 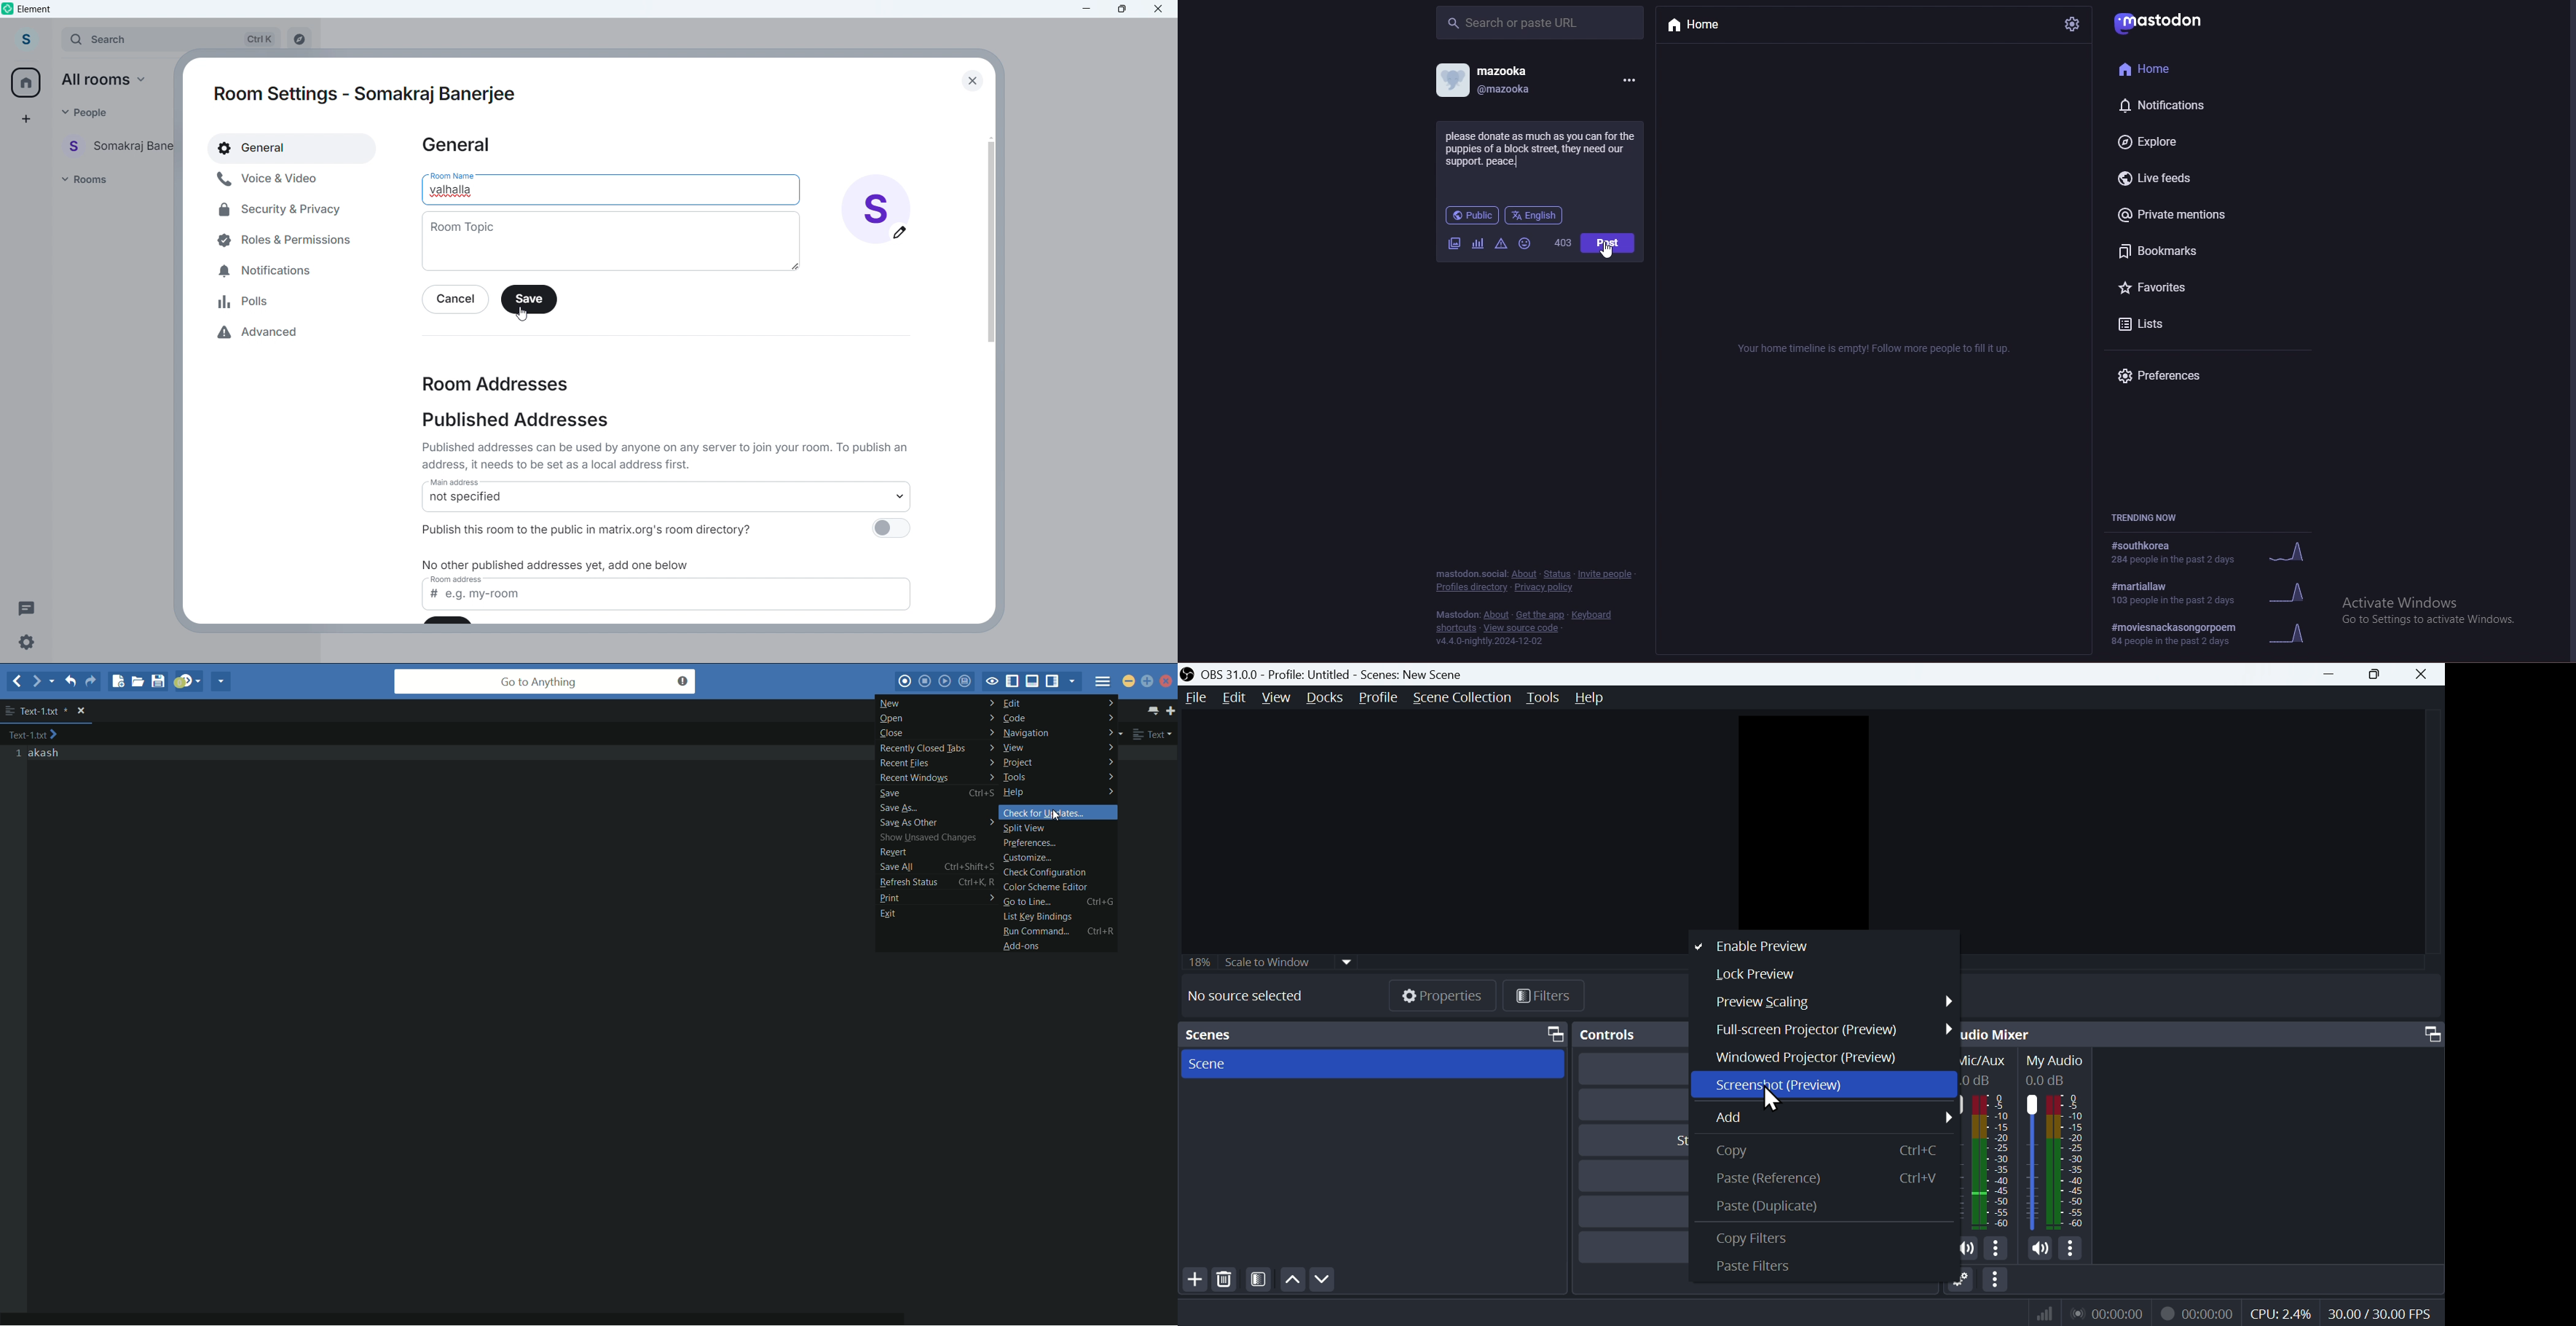 I want to click on close app, so click(x=1170, y=681).